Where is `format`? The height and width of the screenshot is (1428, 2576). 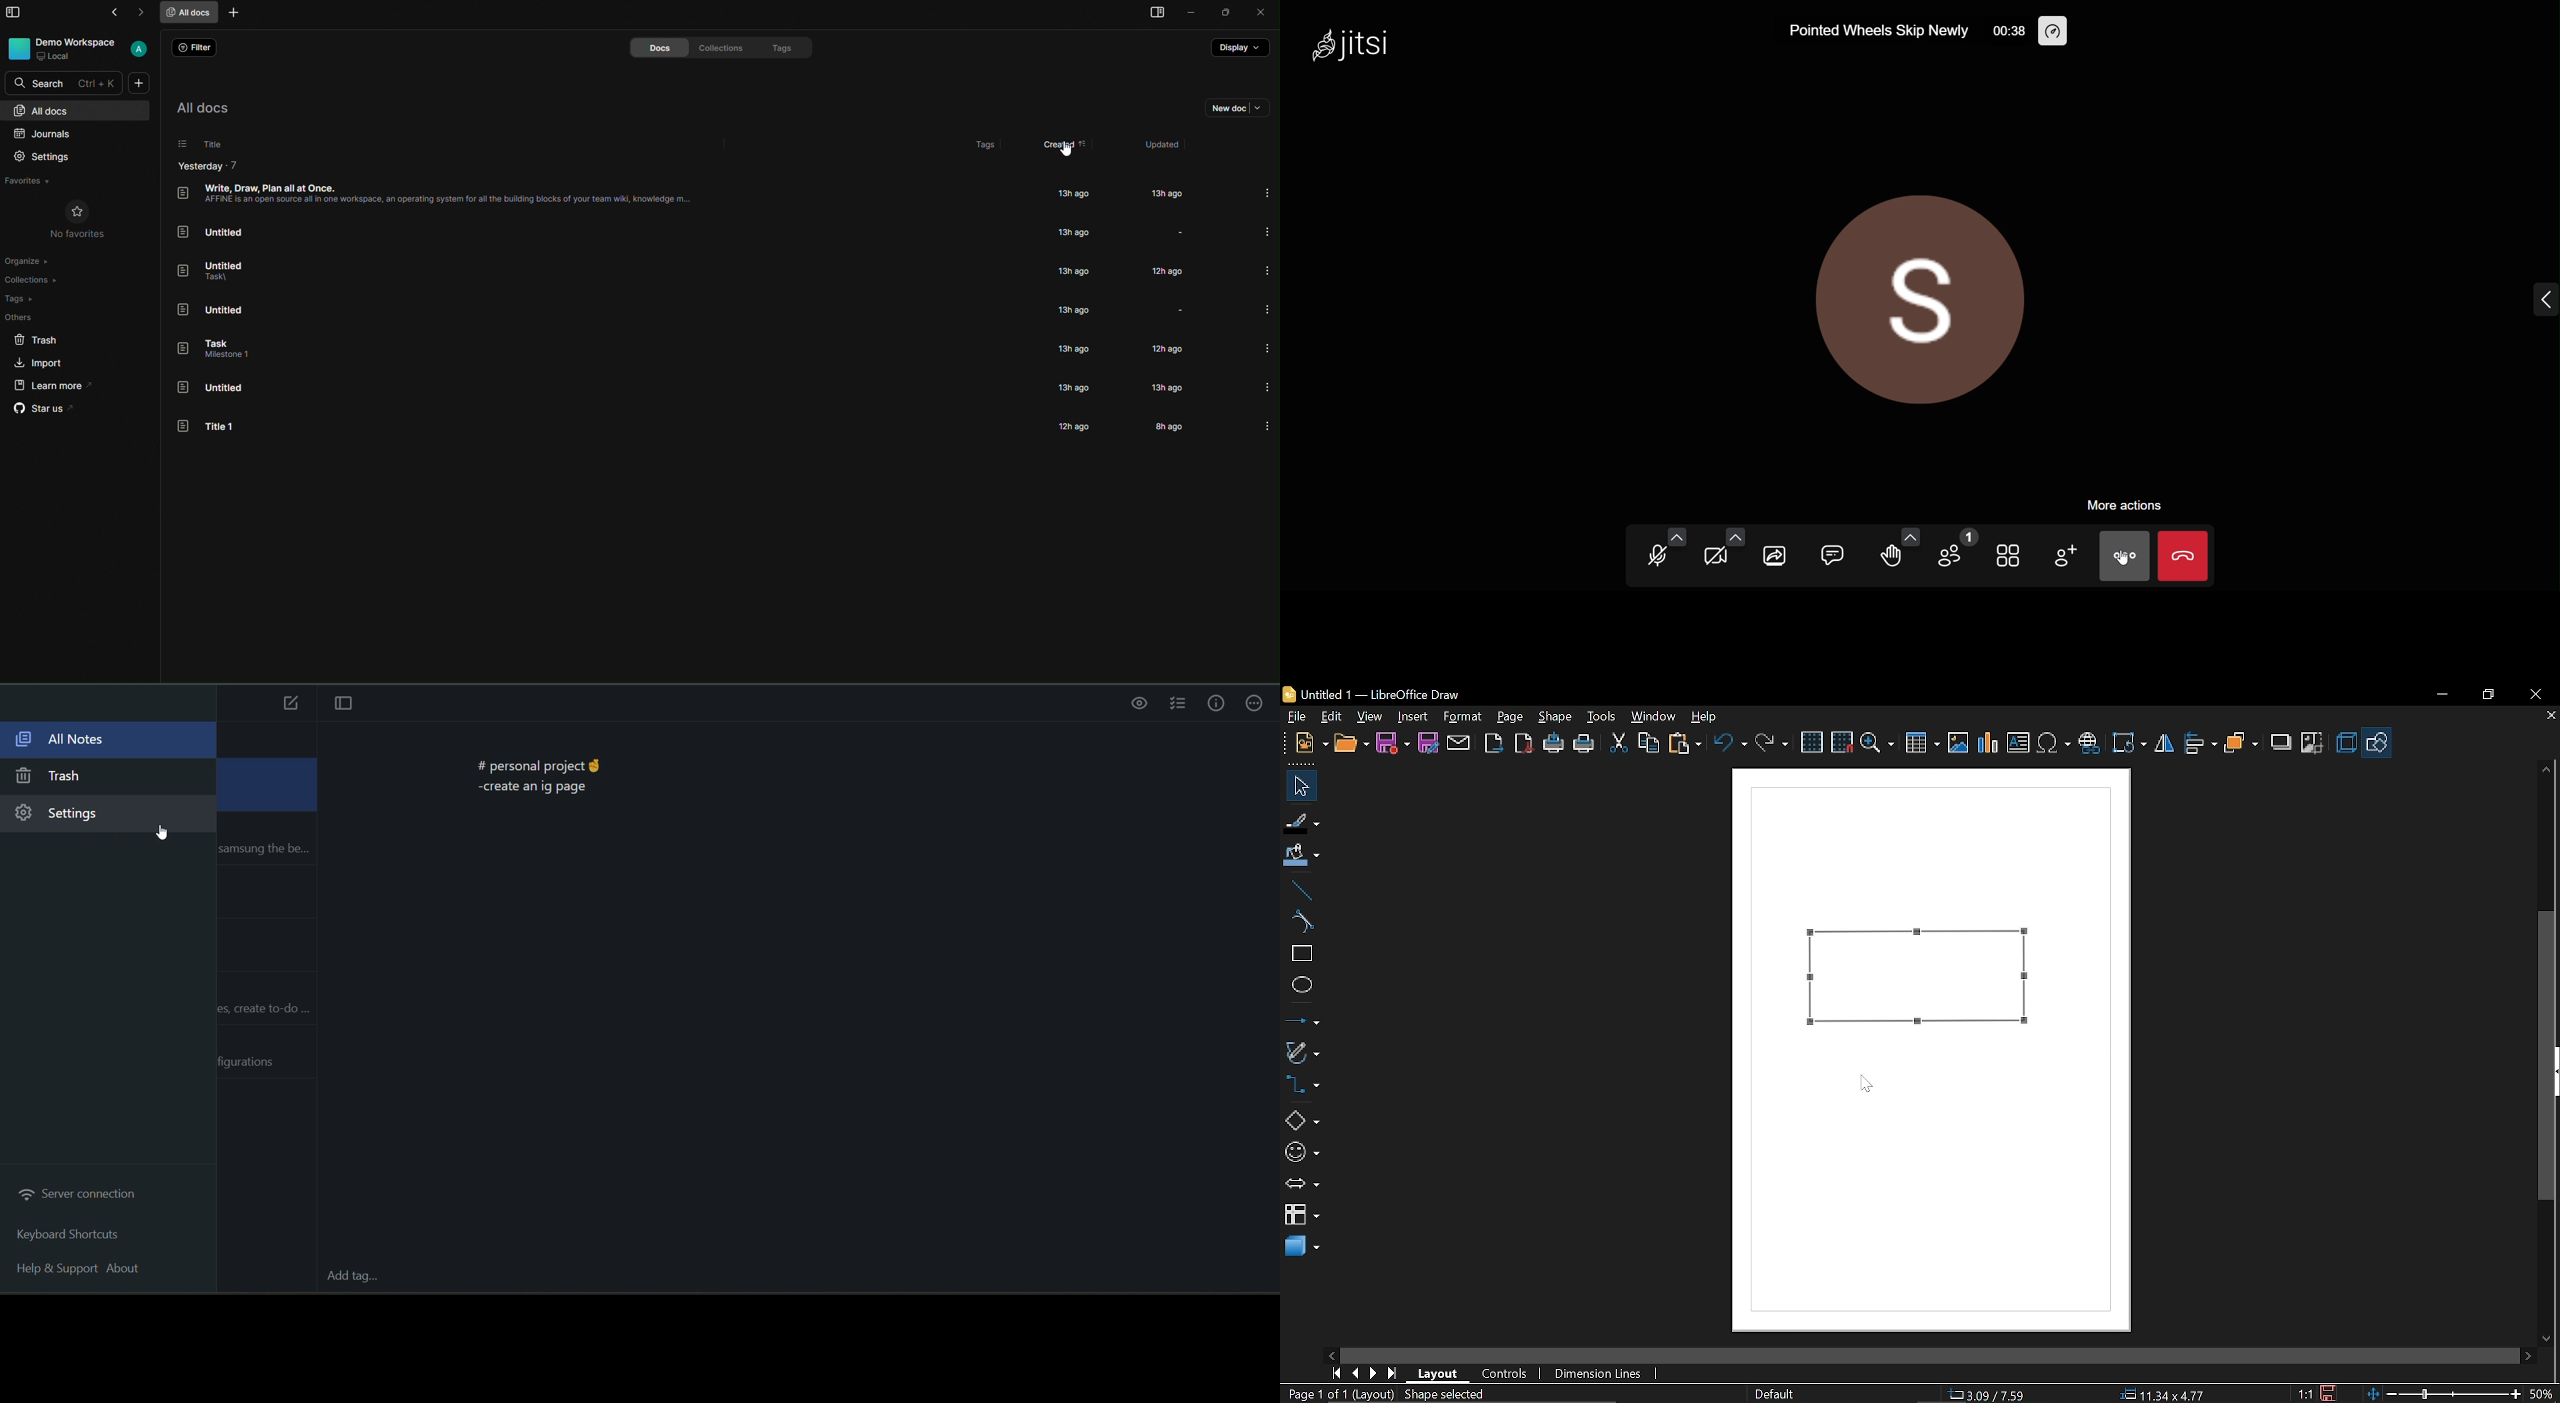
format is located at coordinates (1466, 717).